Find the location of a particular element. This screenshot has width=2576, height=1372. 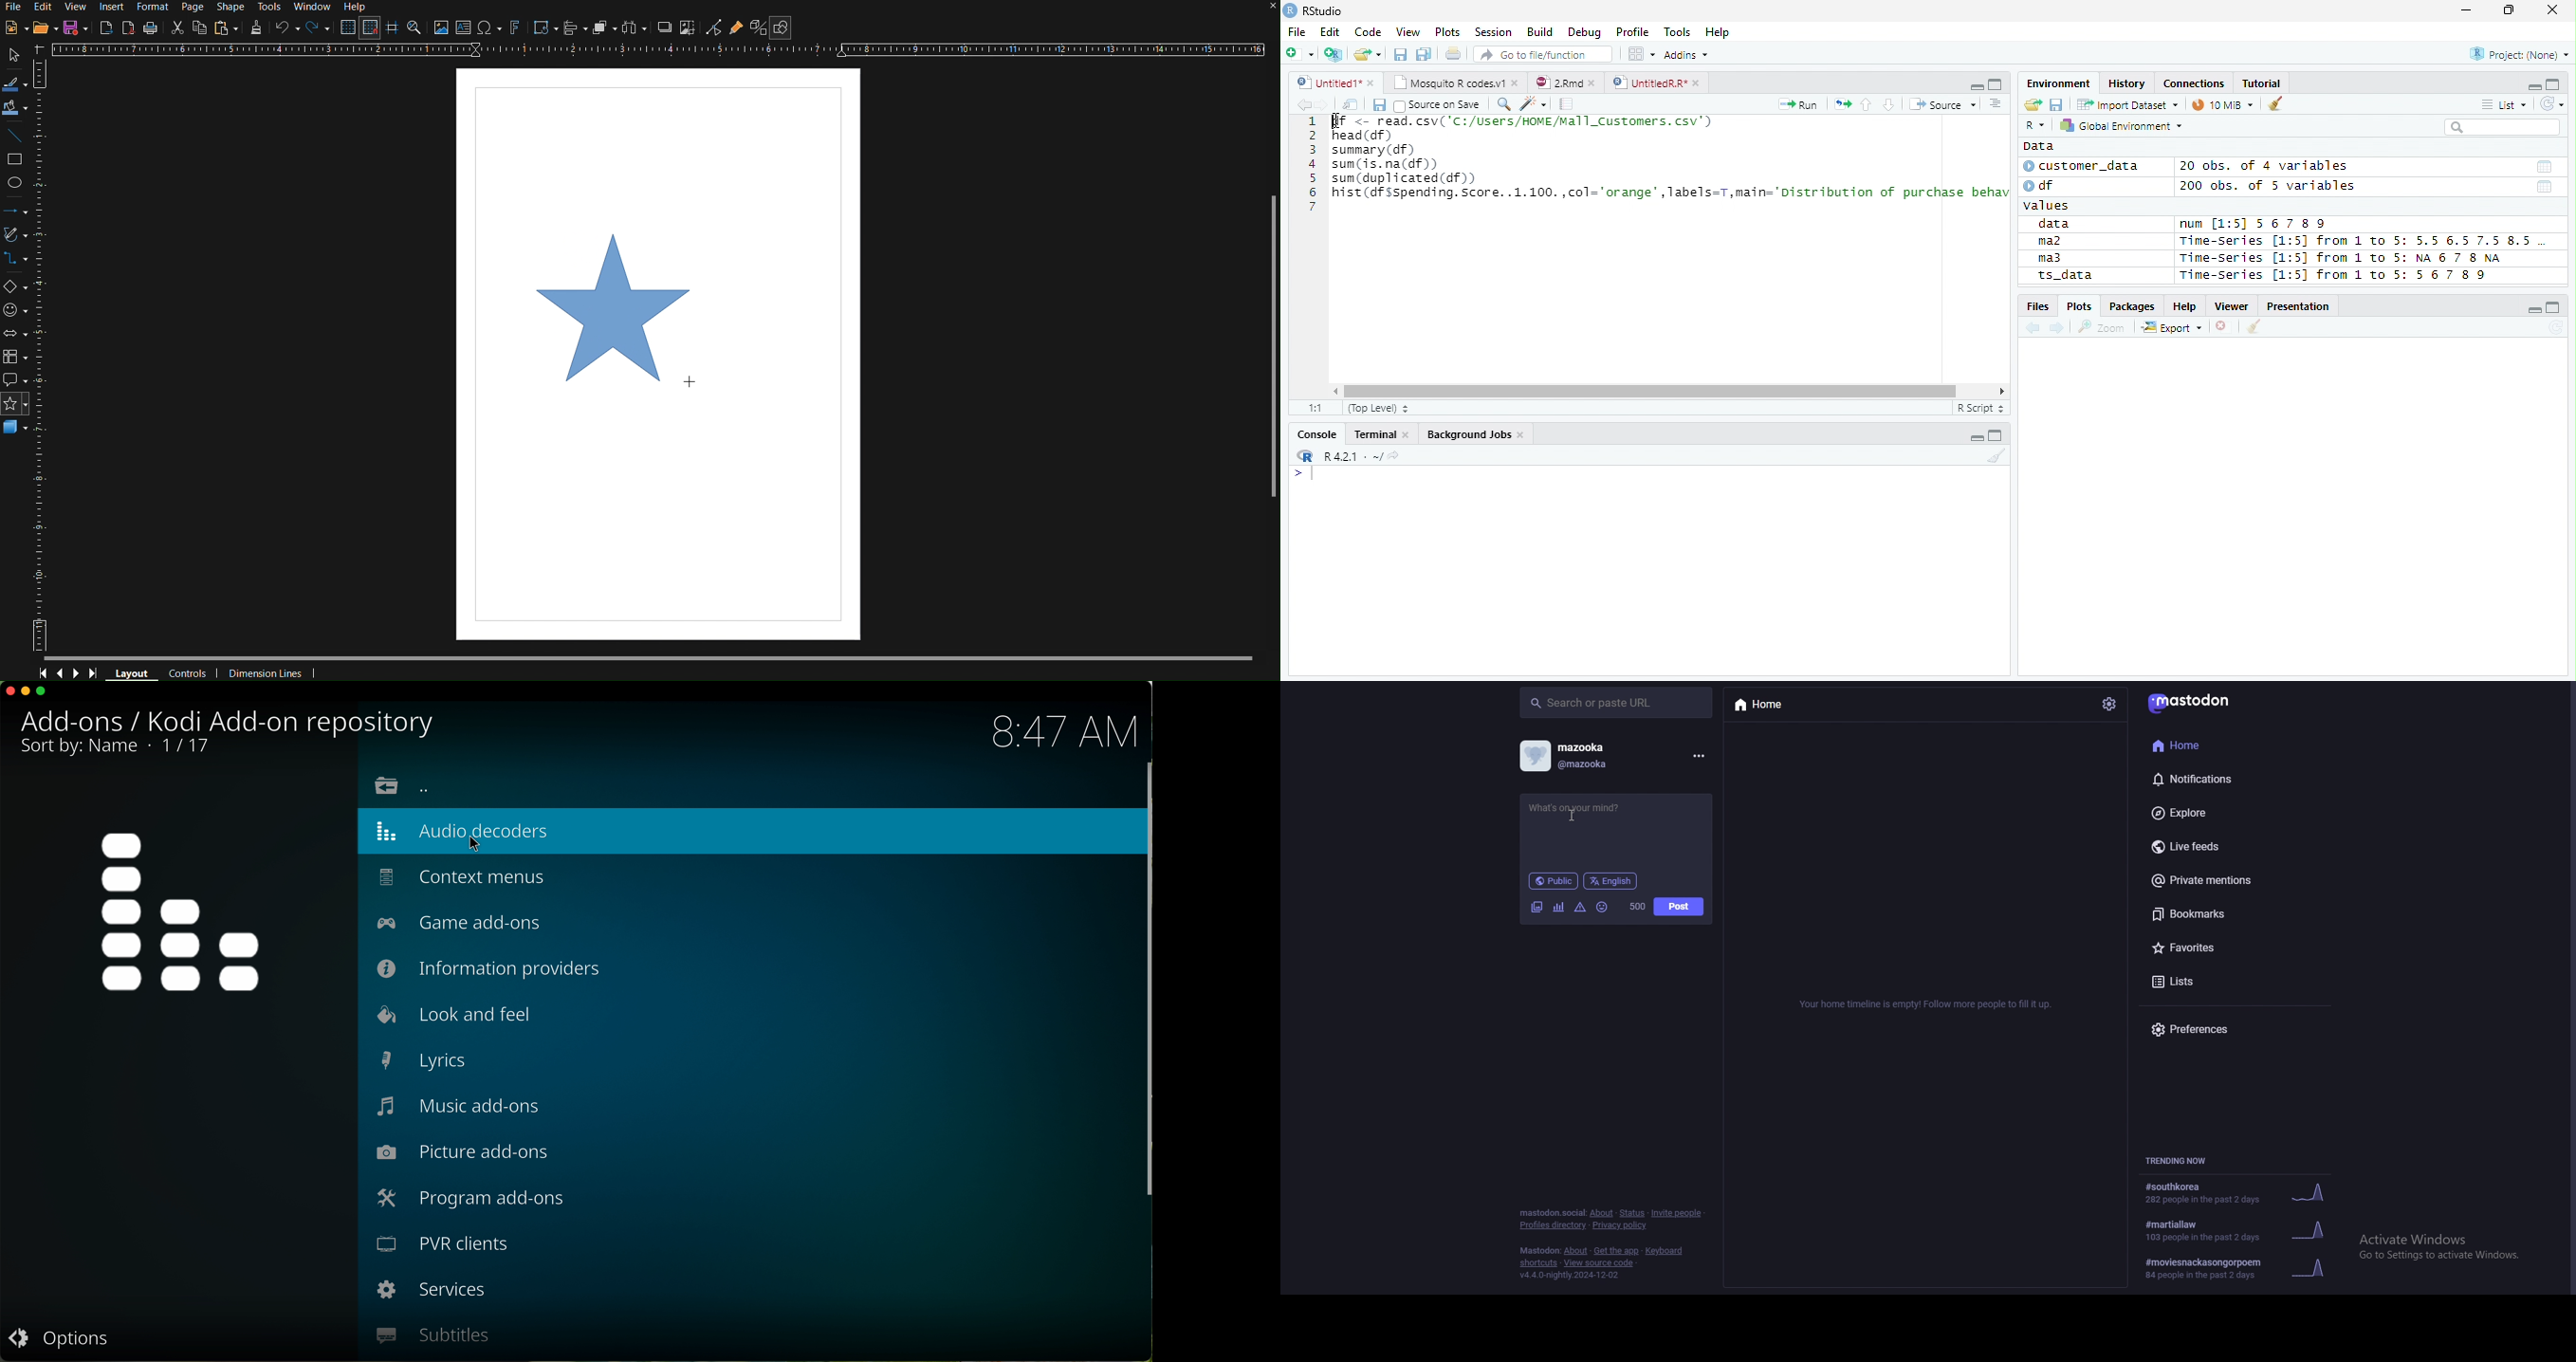

Addins is located at coordinates (1688, 54).